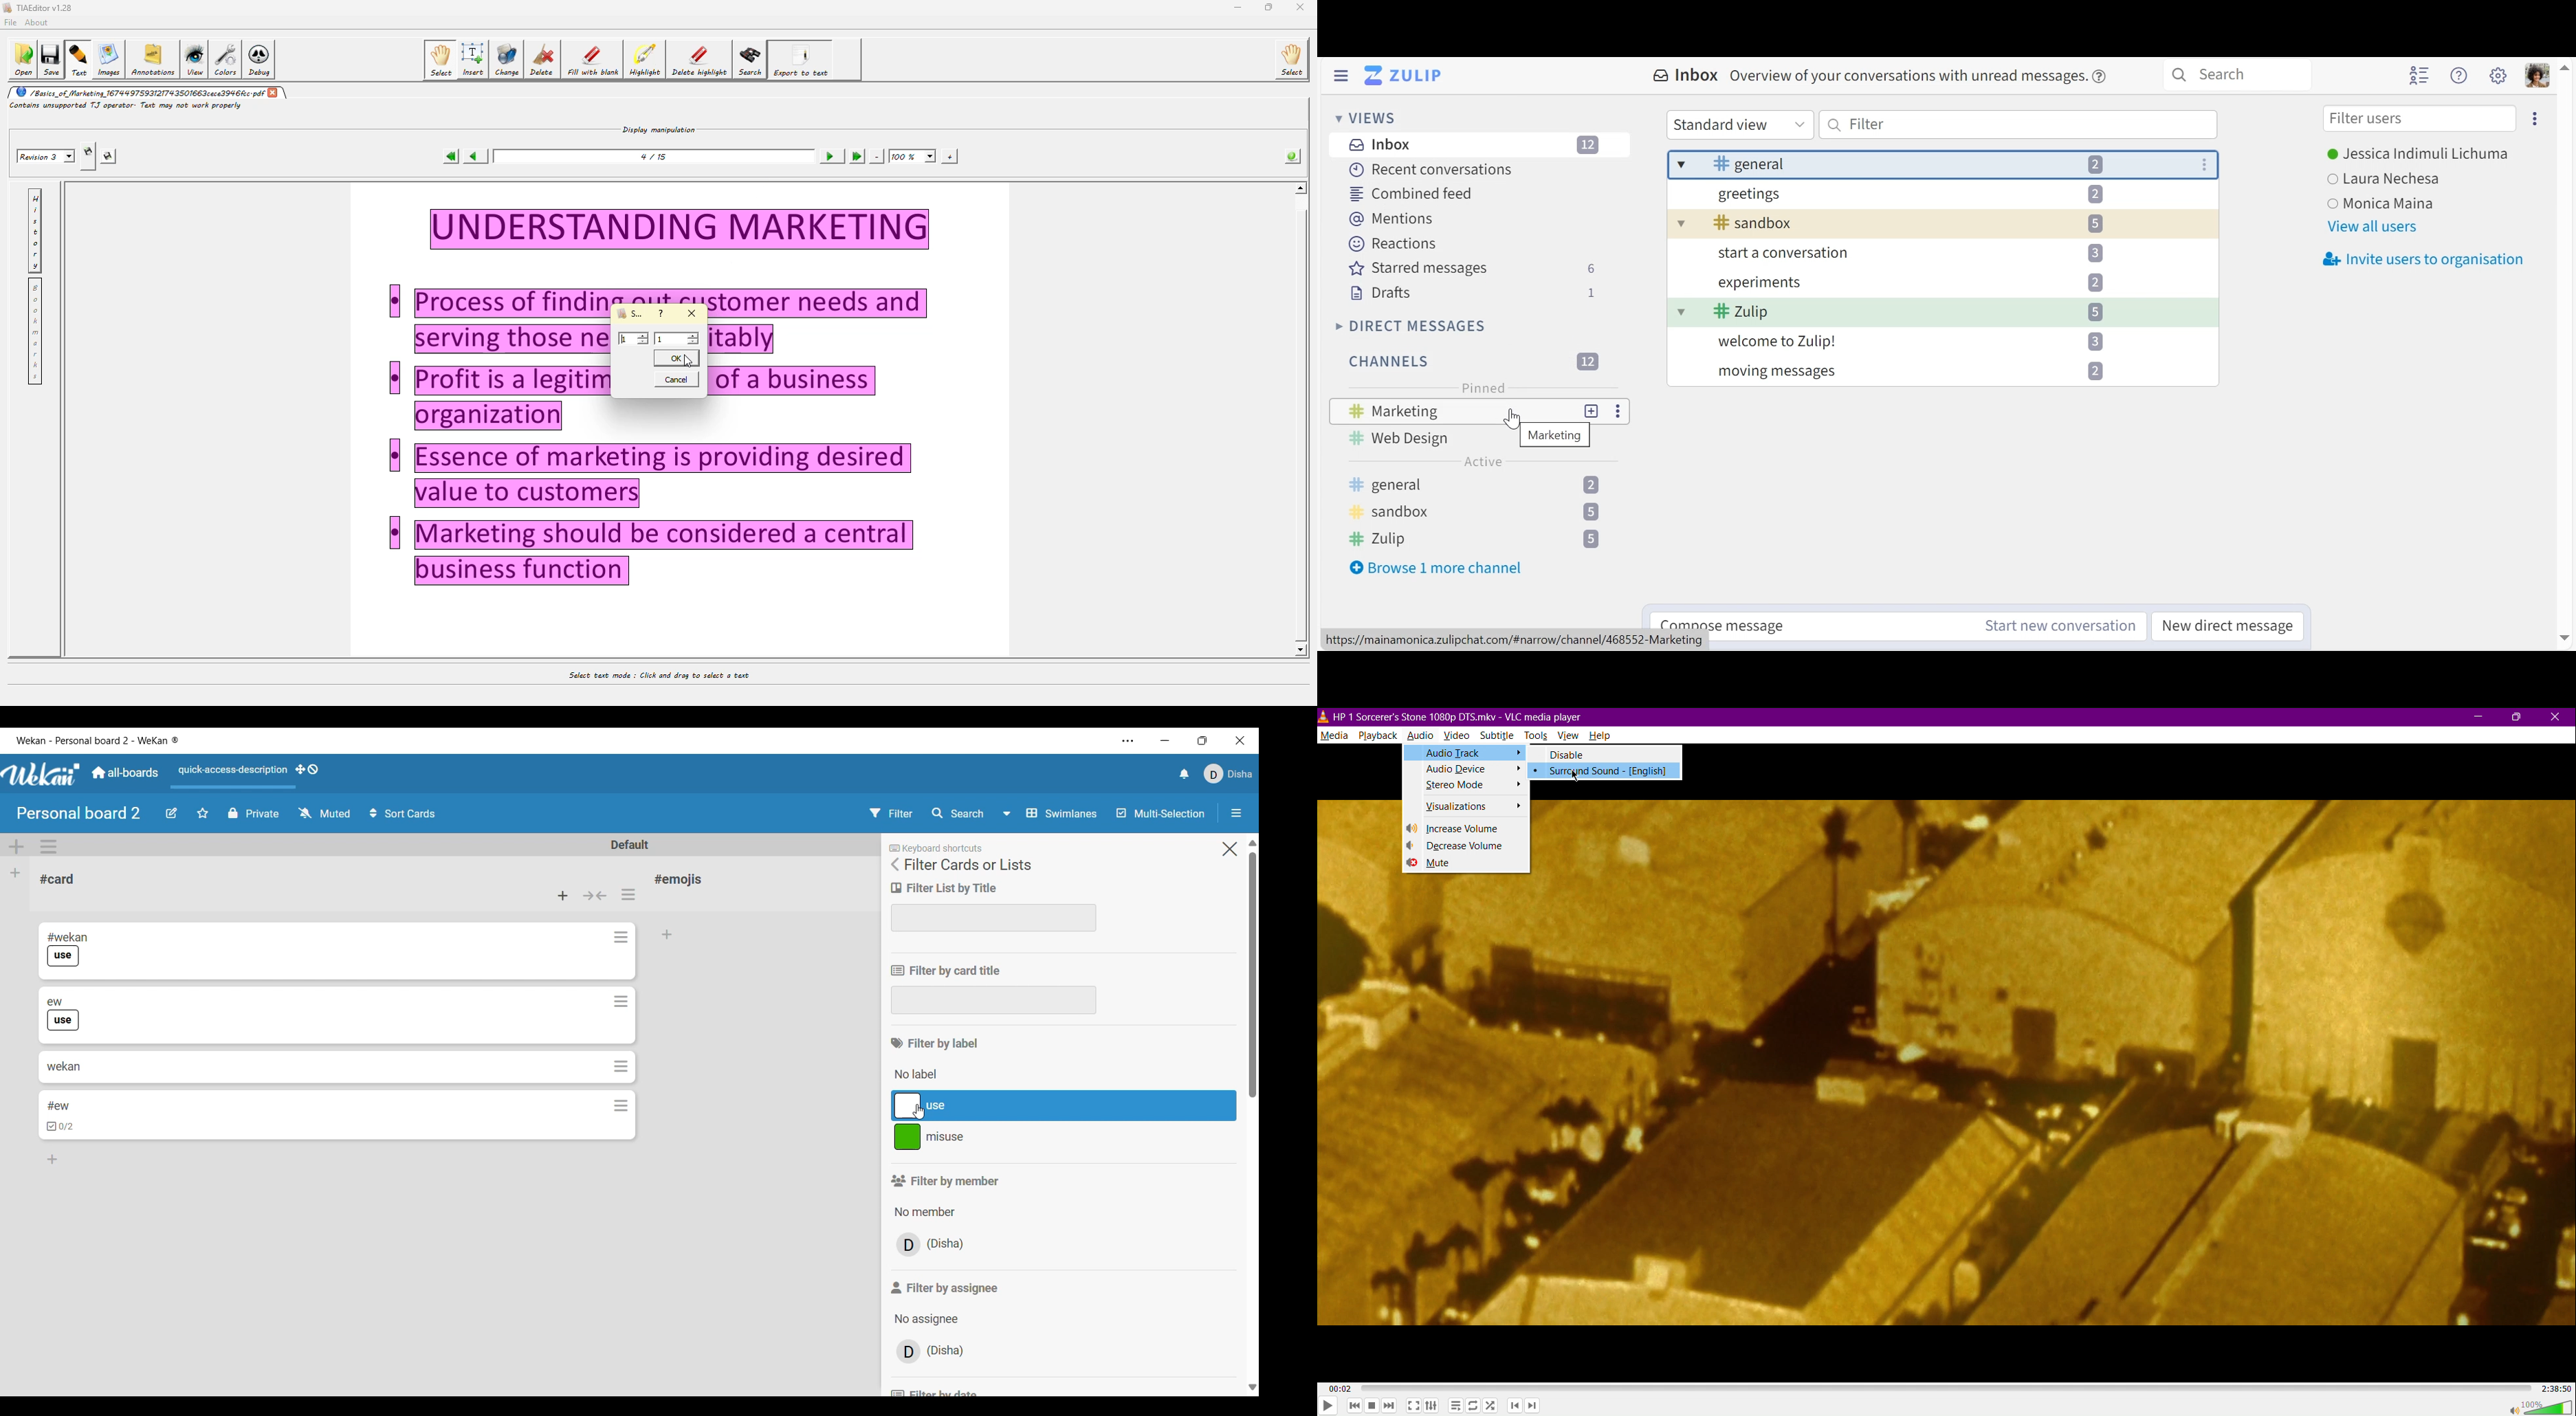 The image size is (2576, 1428). What do you see at coordinates (1407, 438) in the screenshot?
I see `Web design` at bounding box center [1407, 438].